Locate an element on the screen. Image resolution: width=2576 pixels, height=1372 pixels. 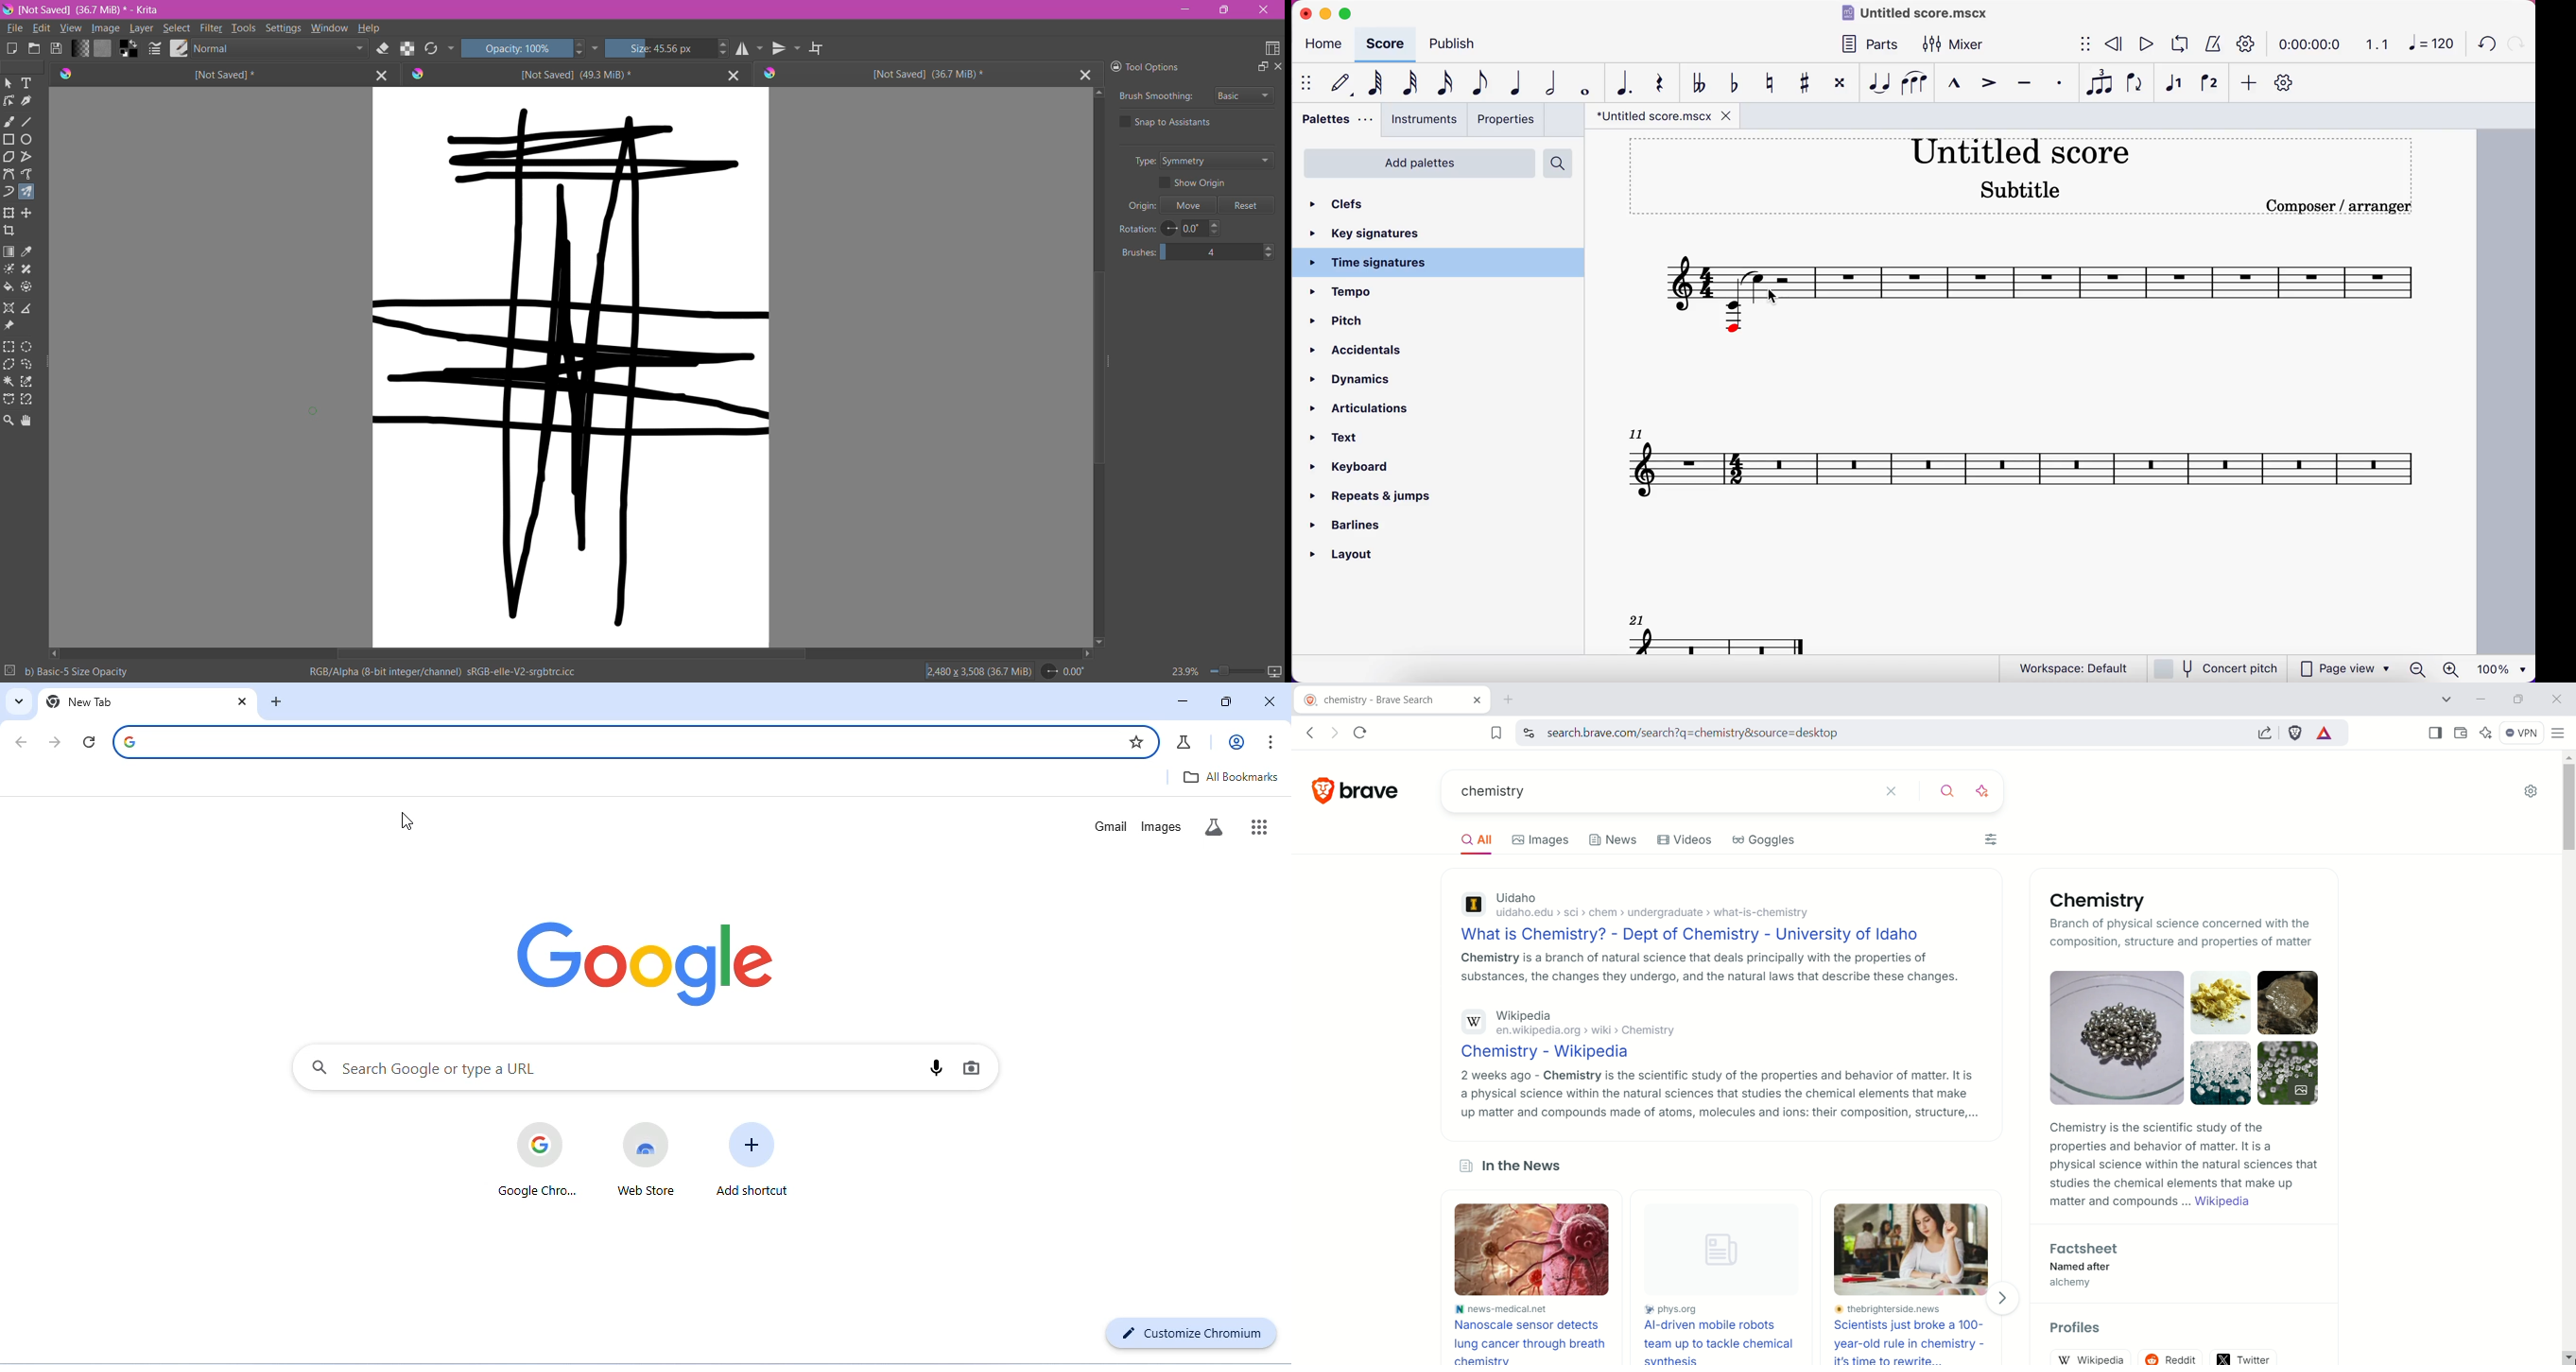
zoom out is located at coordinates (2418, 669).